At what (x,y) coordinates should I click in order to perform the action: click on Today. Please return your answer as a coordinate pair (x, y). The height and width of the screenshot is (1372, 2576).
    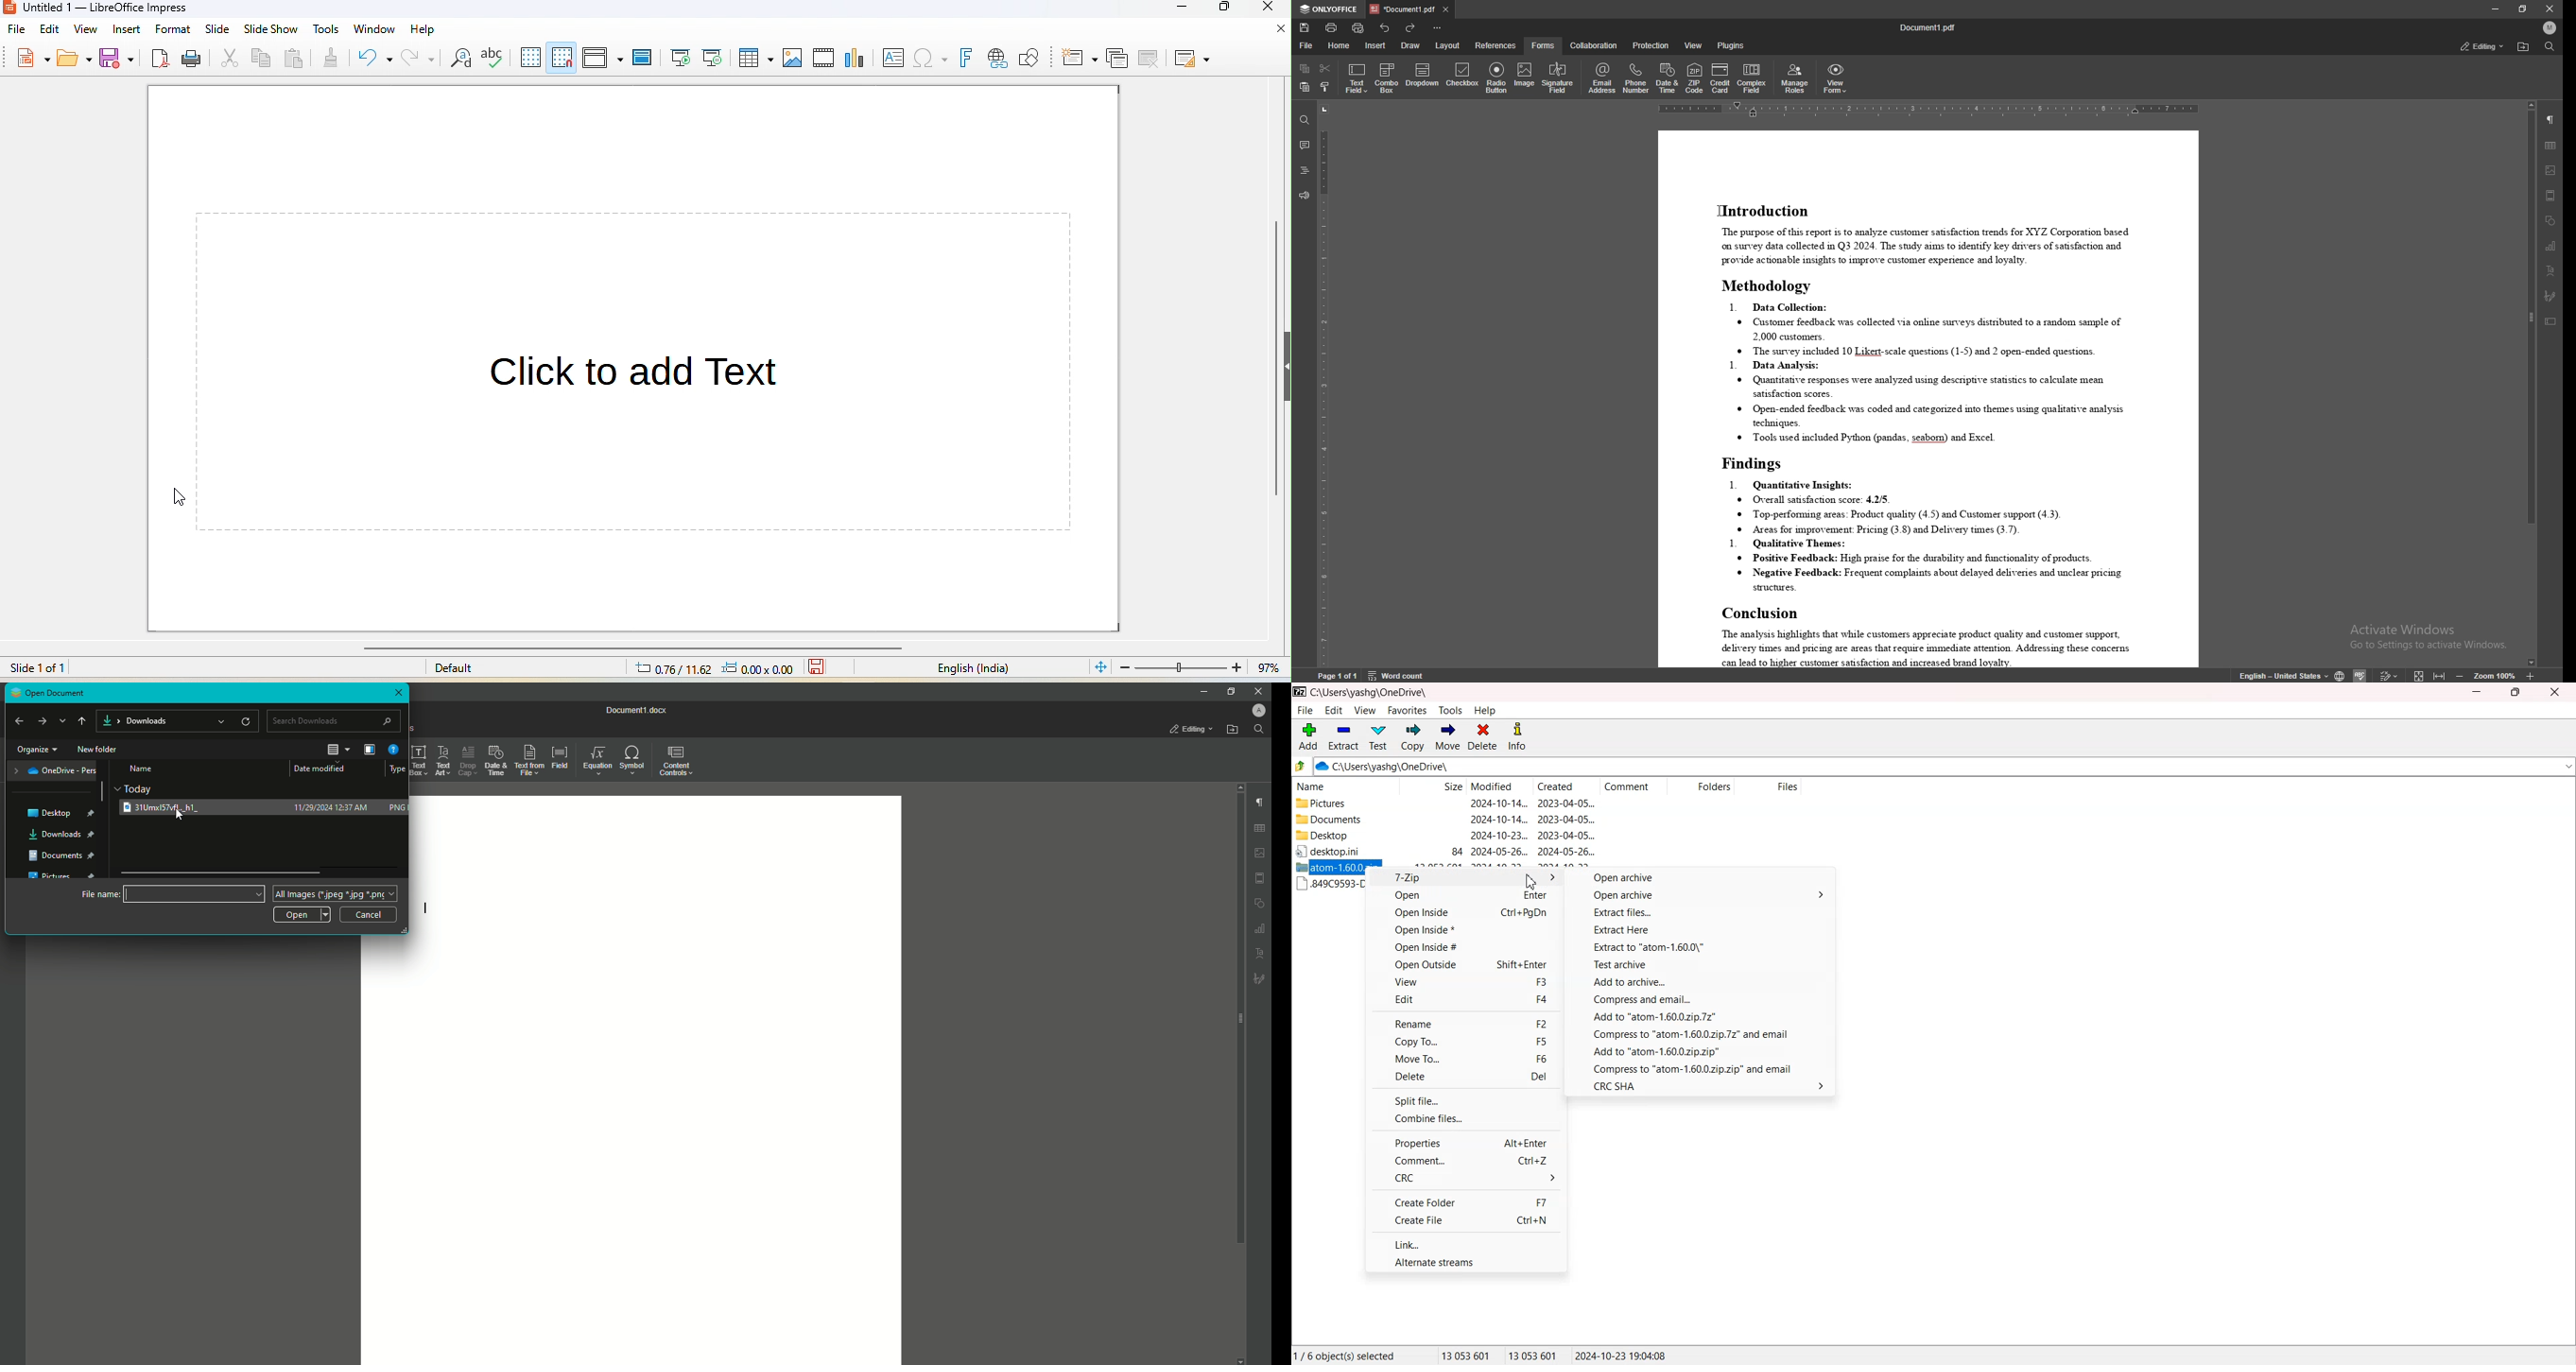
    Looking at the image, I should click on (138, 788).